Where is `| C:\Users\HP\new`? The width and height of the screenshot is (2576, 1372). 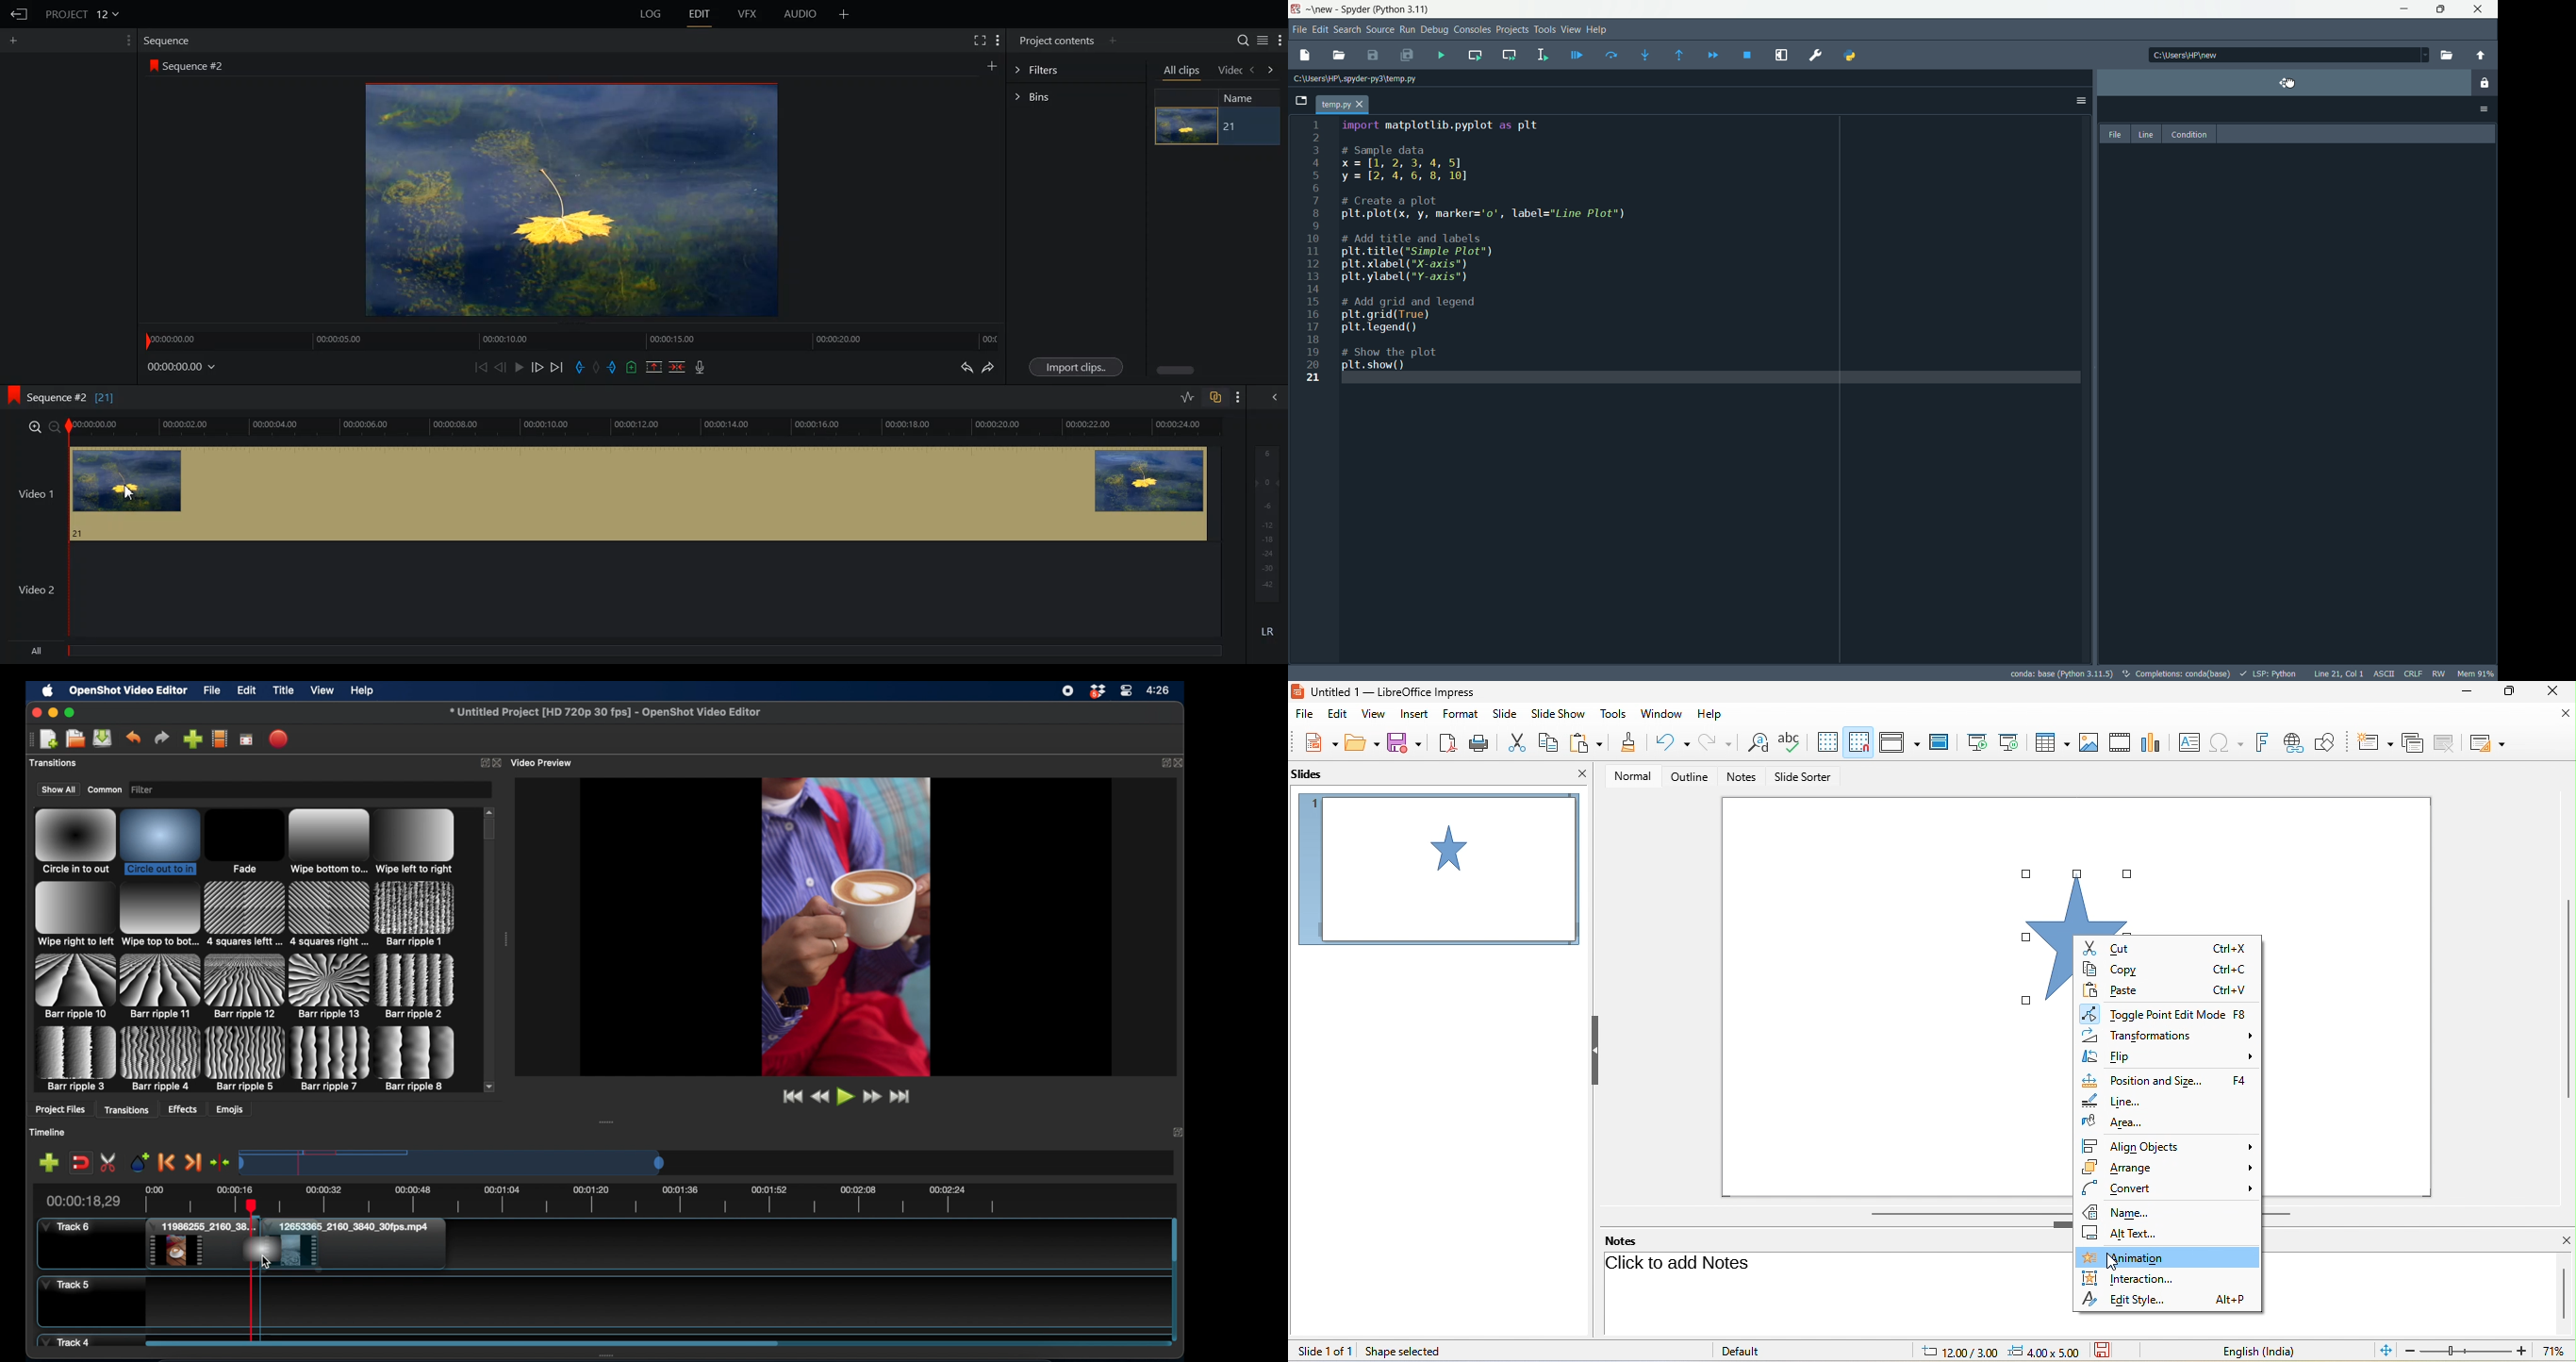
| C:\Users\HP\new is located at coordinates (2203, 55).